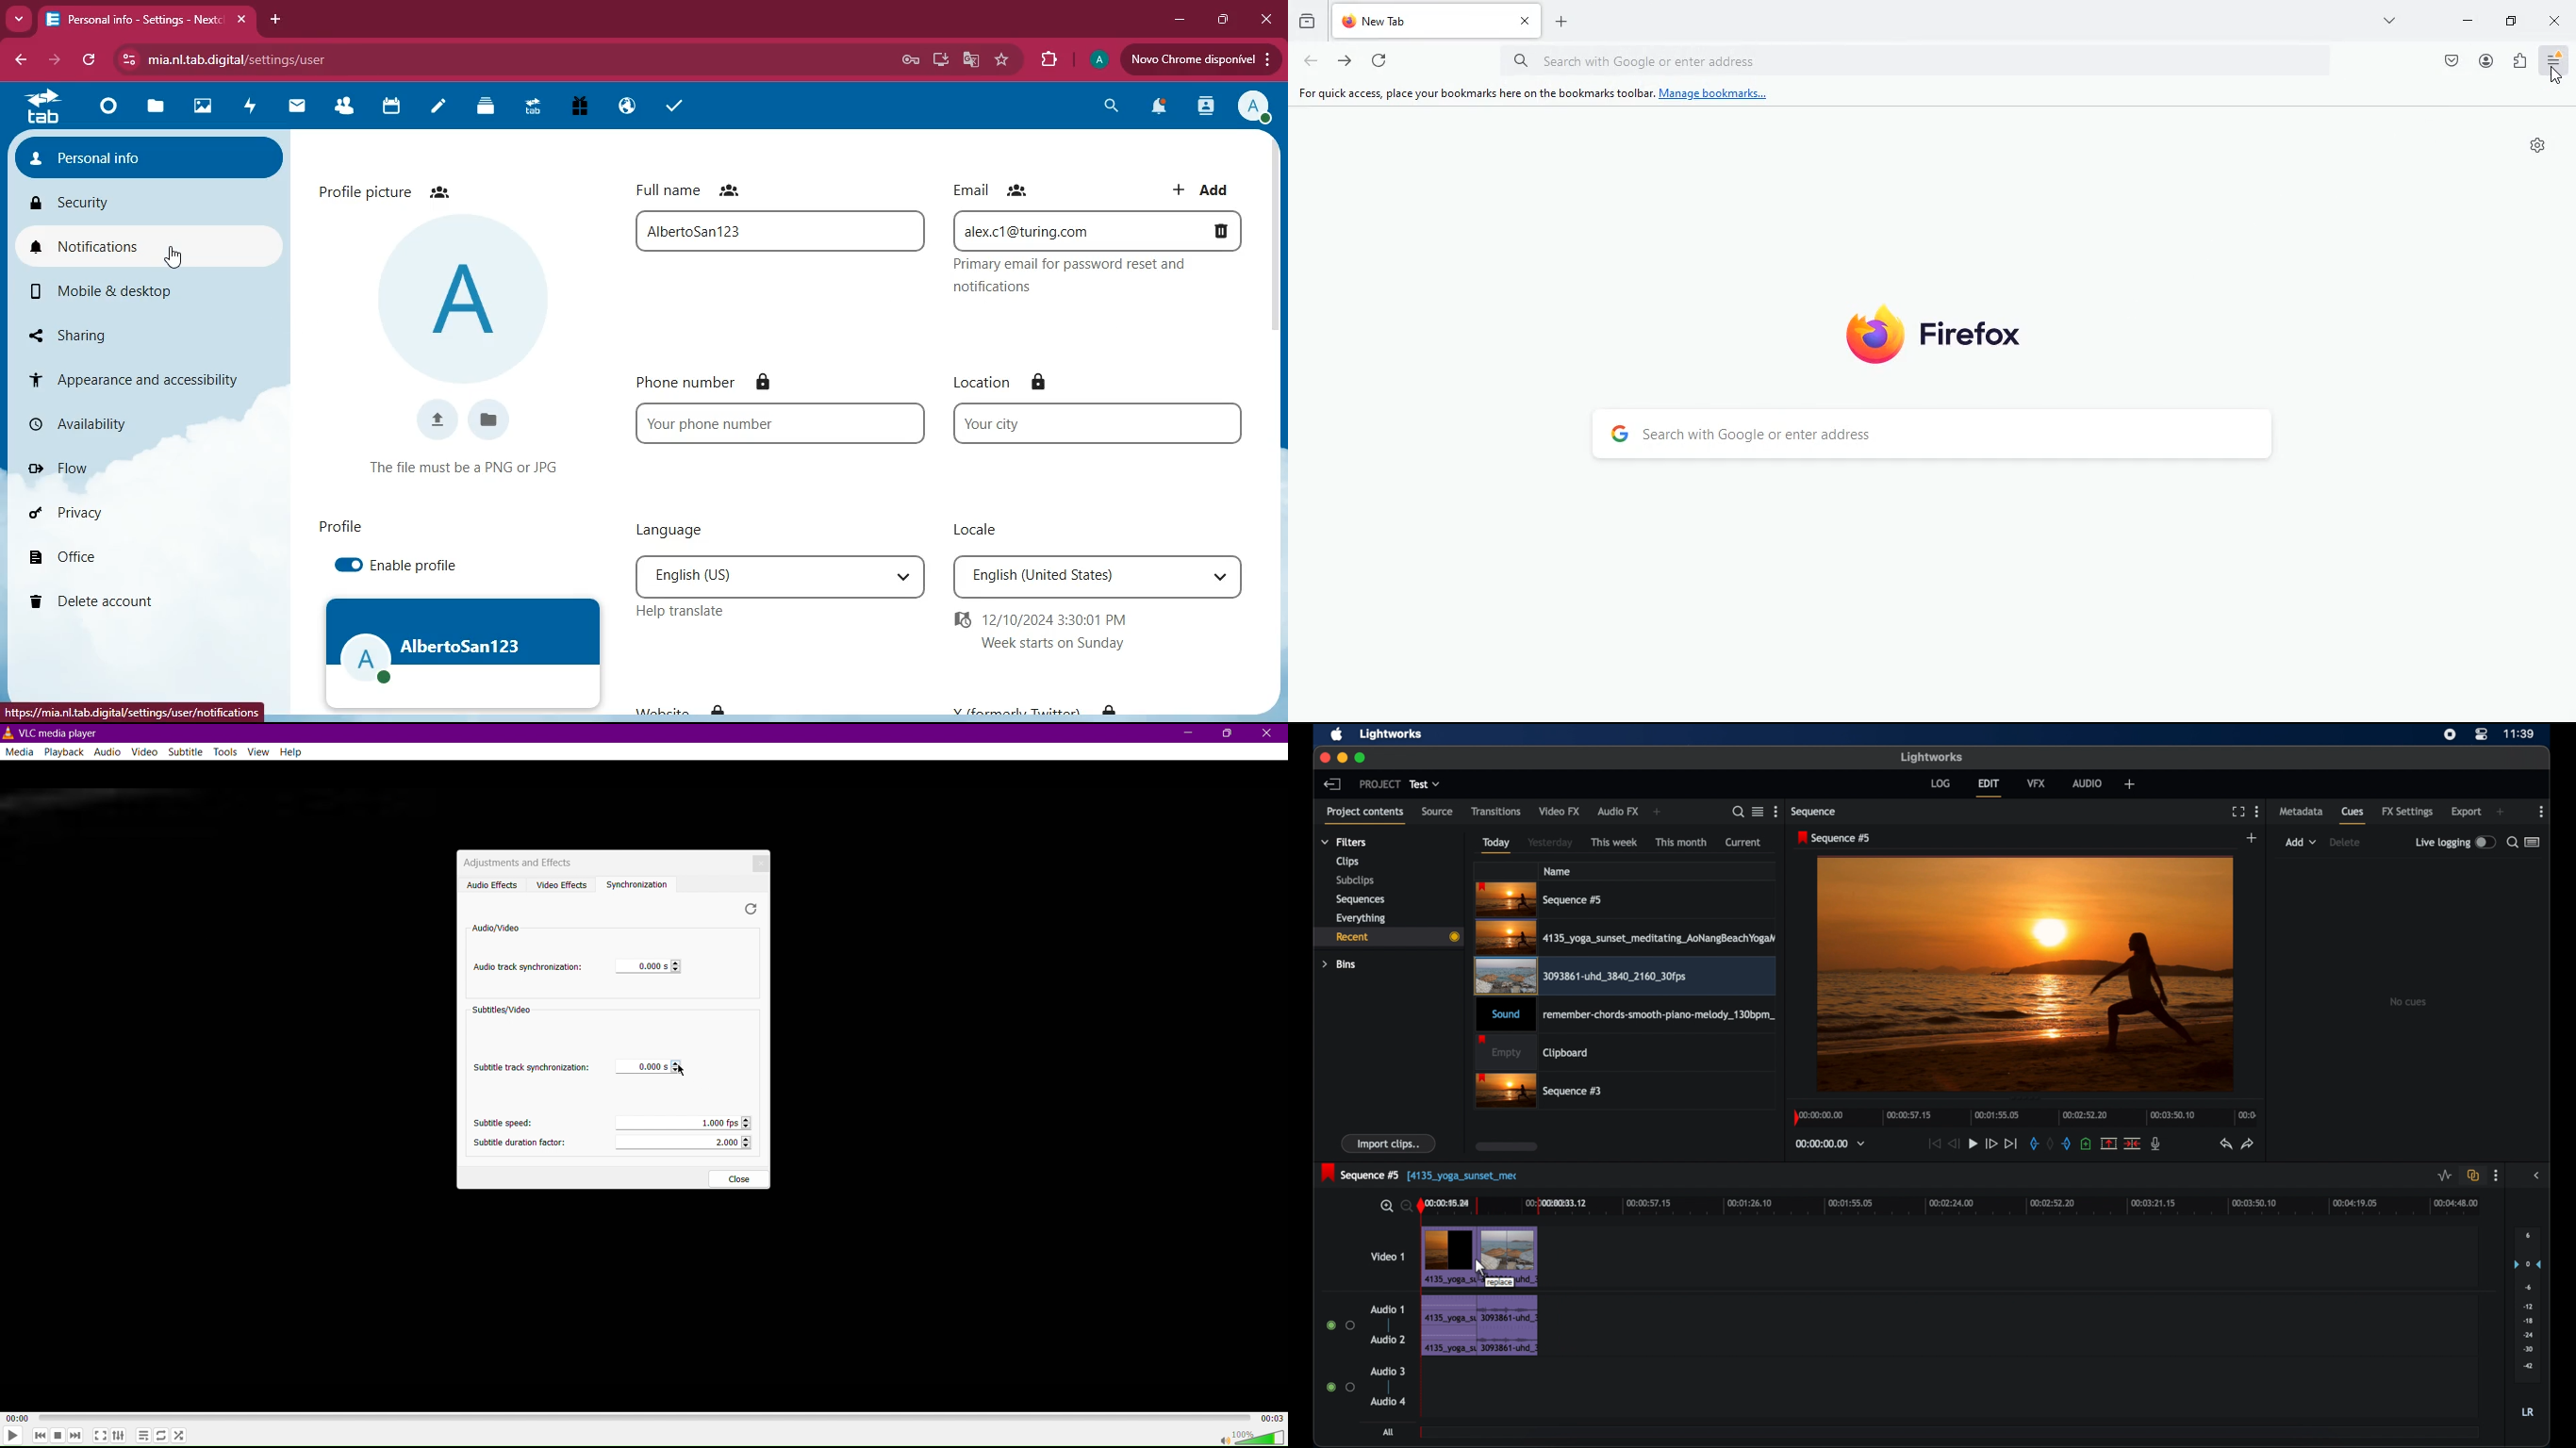 Image resolution: width=2576 pixels, height=1456 pixels. I want to click on maximize, so click(1360, 758).